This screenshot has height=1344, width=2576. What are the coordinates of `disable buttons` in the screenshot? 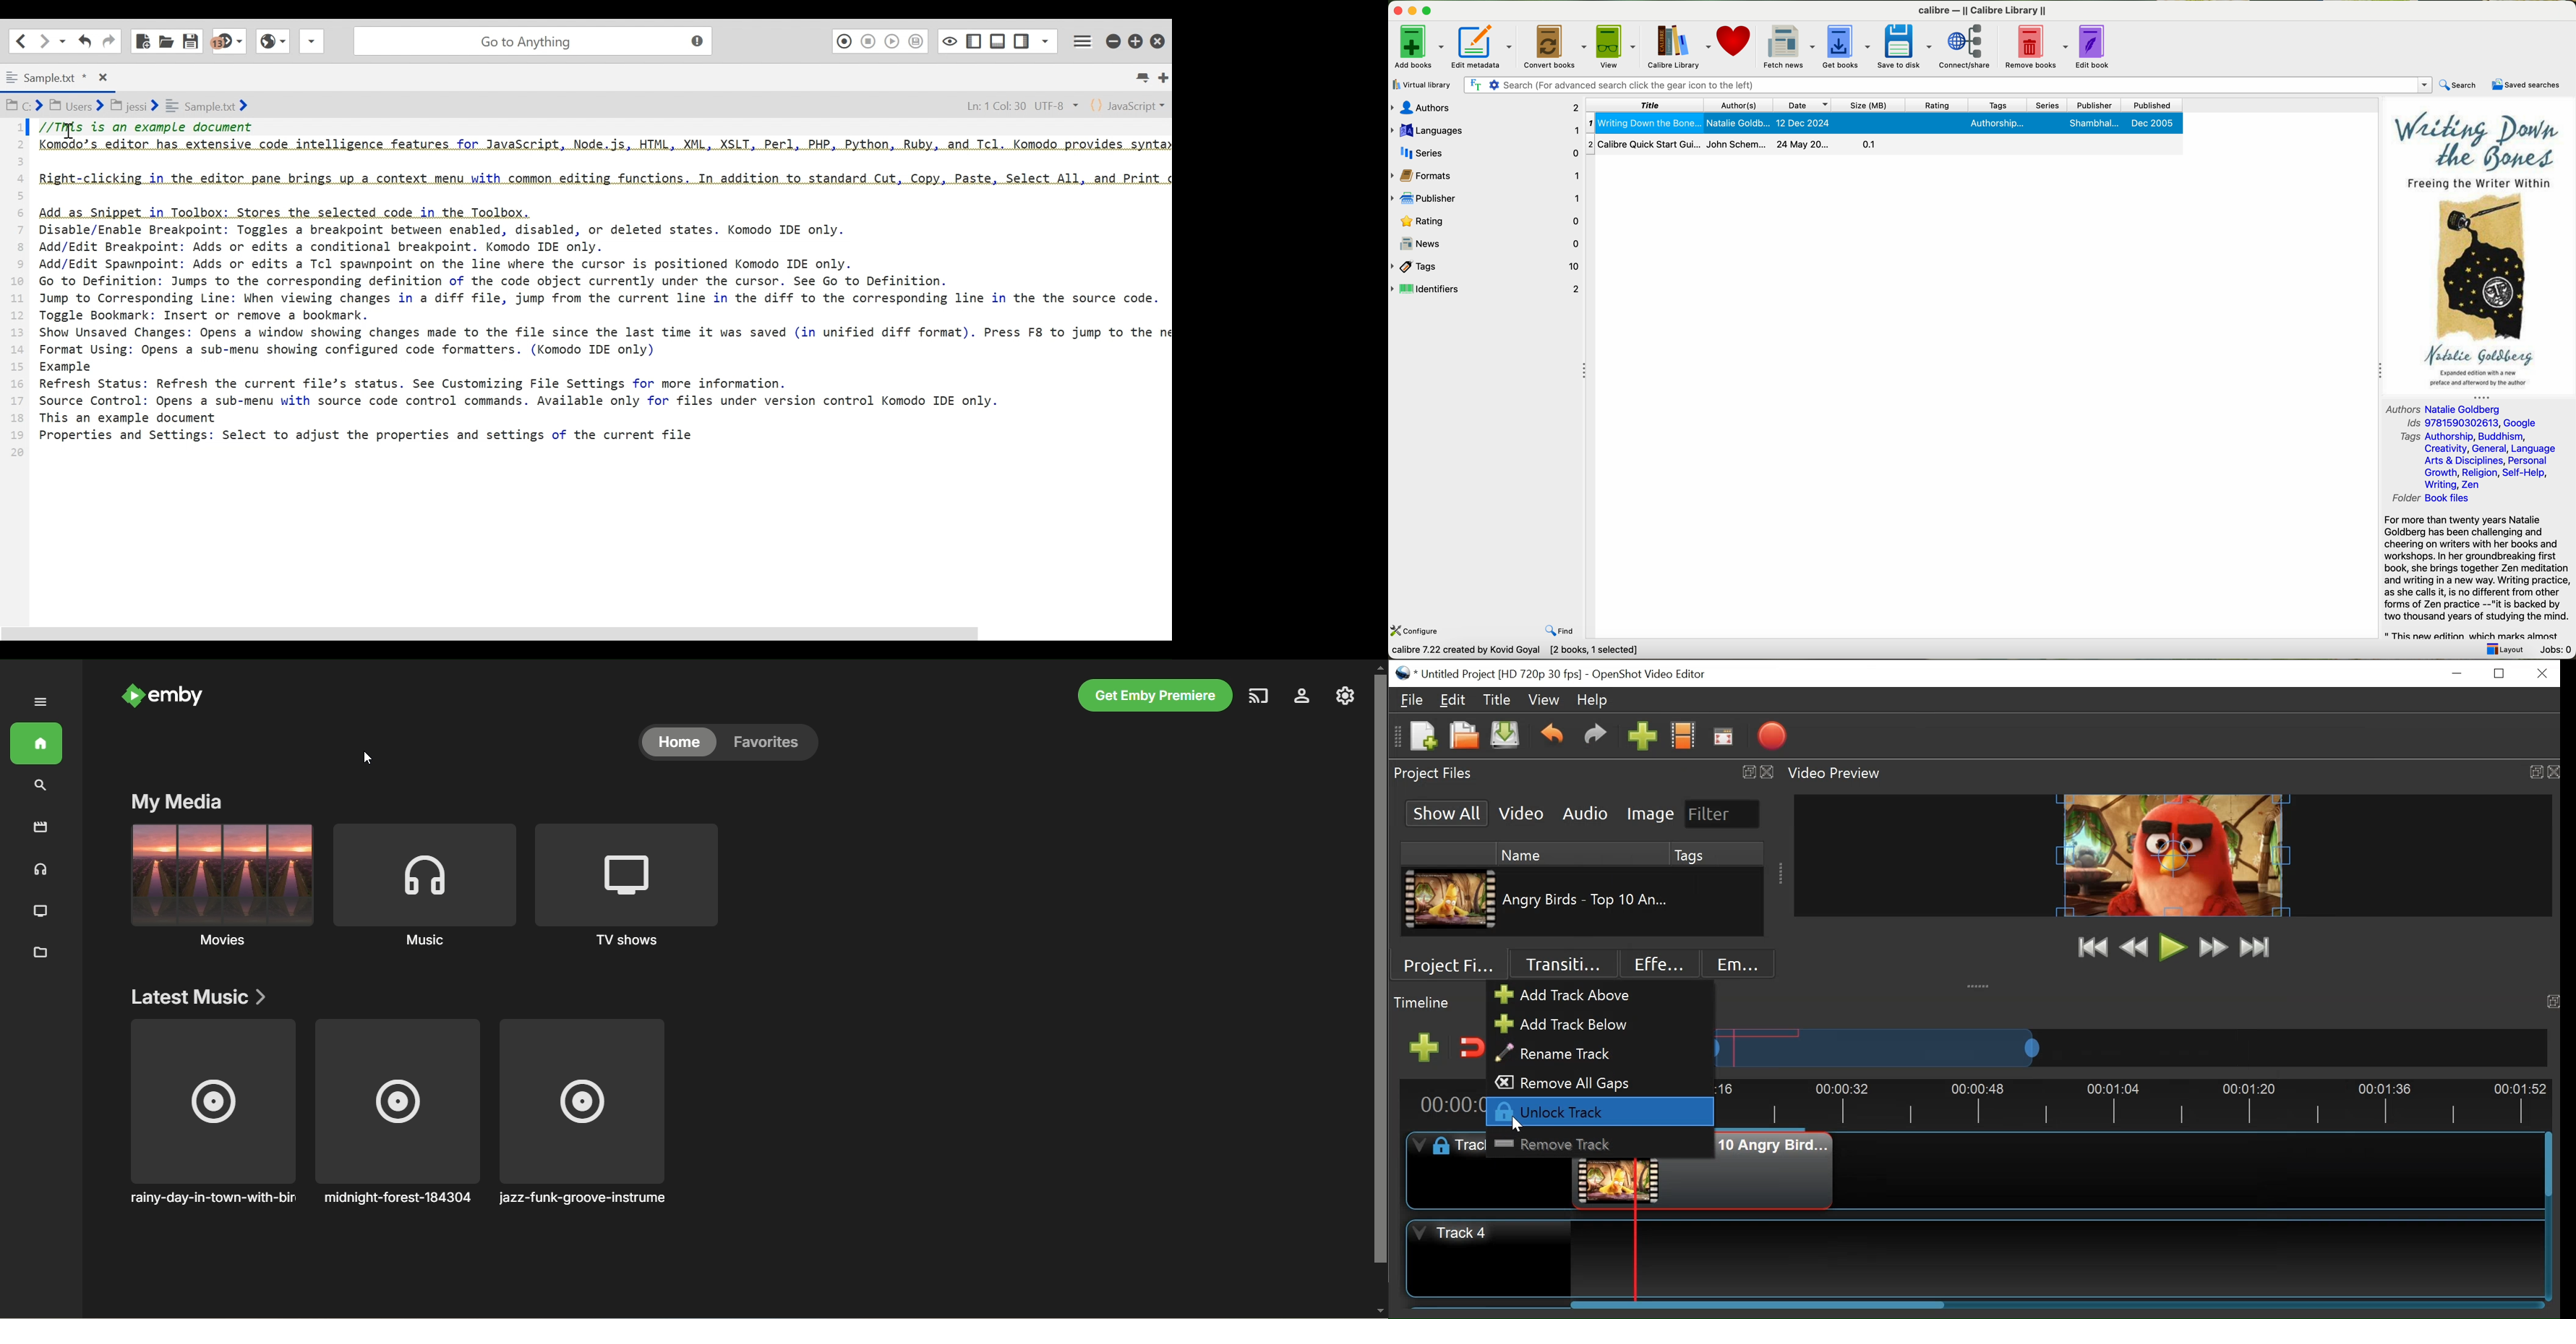 It's located at (1412, 10).